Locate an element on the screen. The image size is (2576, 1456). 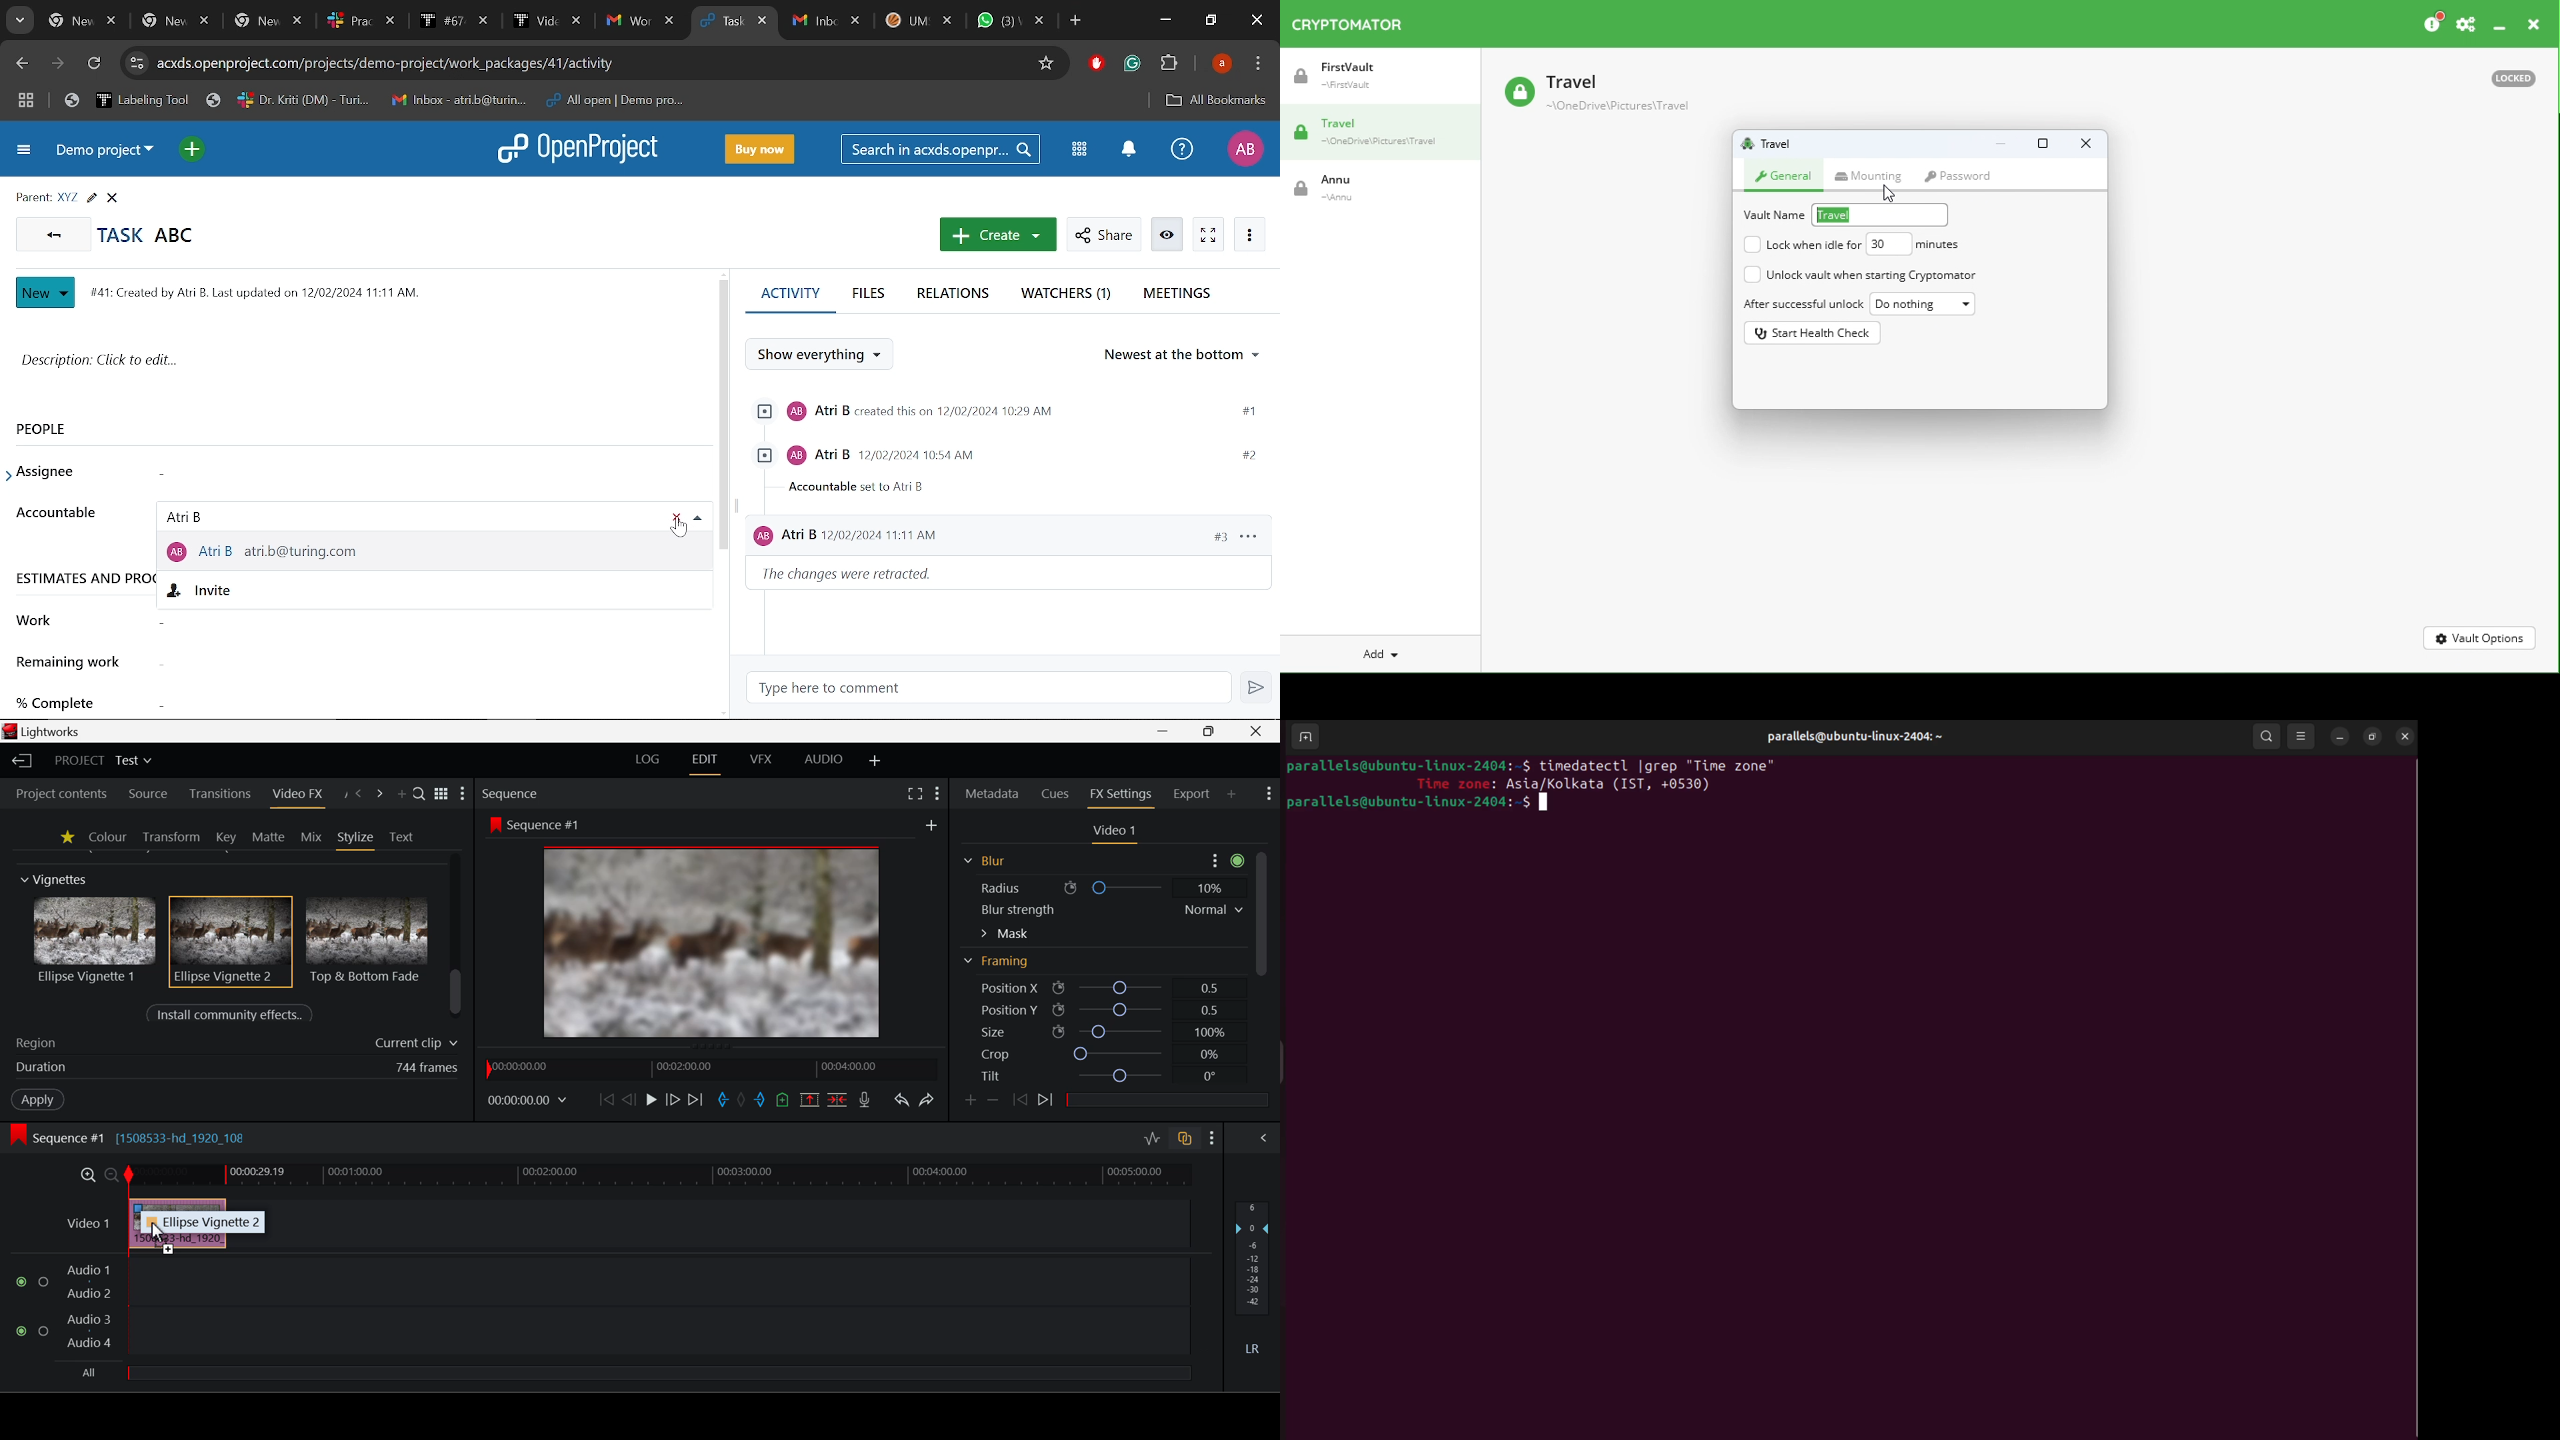
parallels@ubuntu-linux-2404:-$ is located at coordinates (1409, 764).